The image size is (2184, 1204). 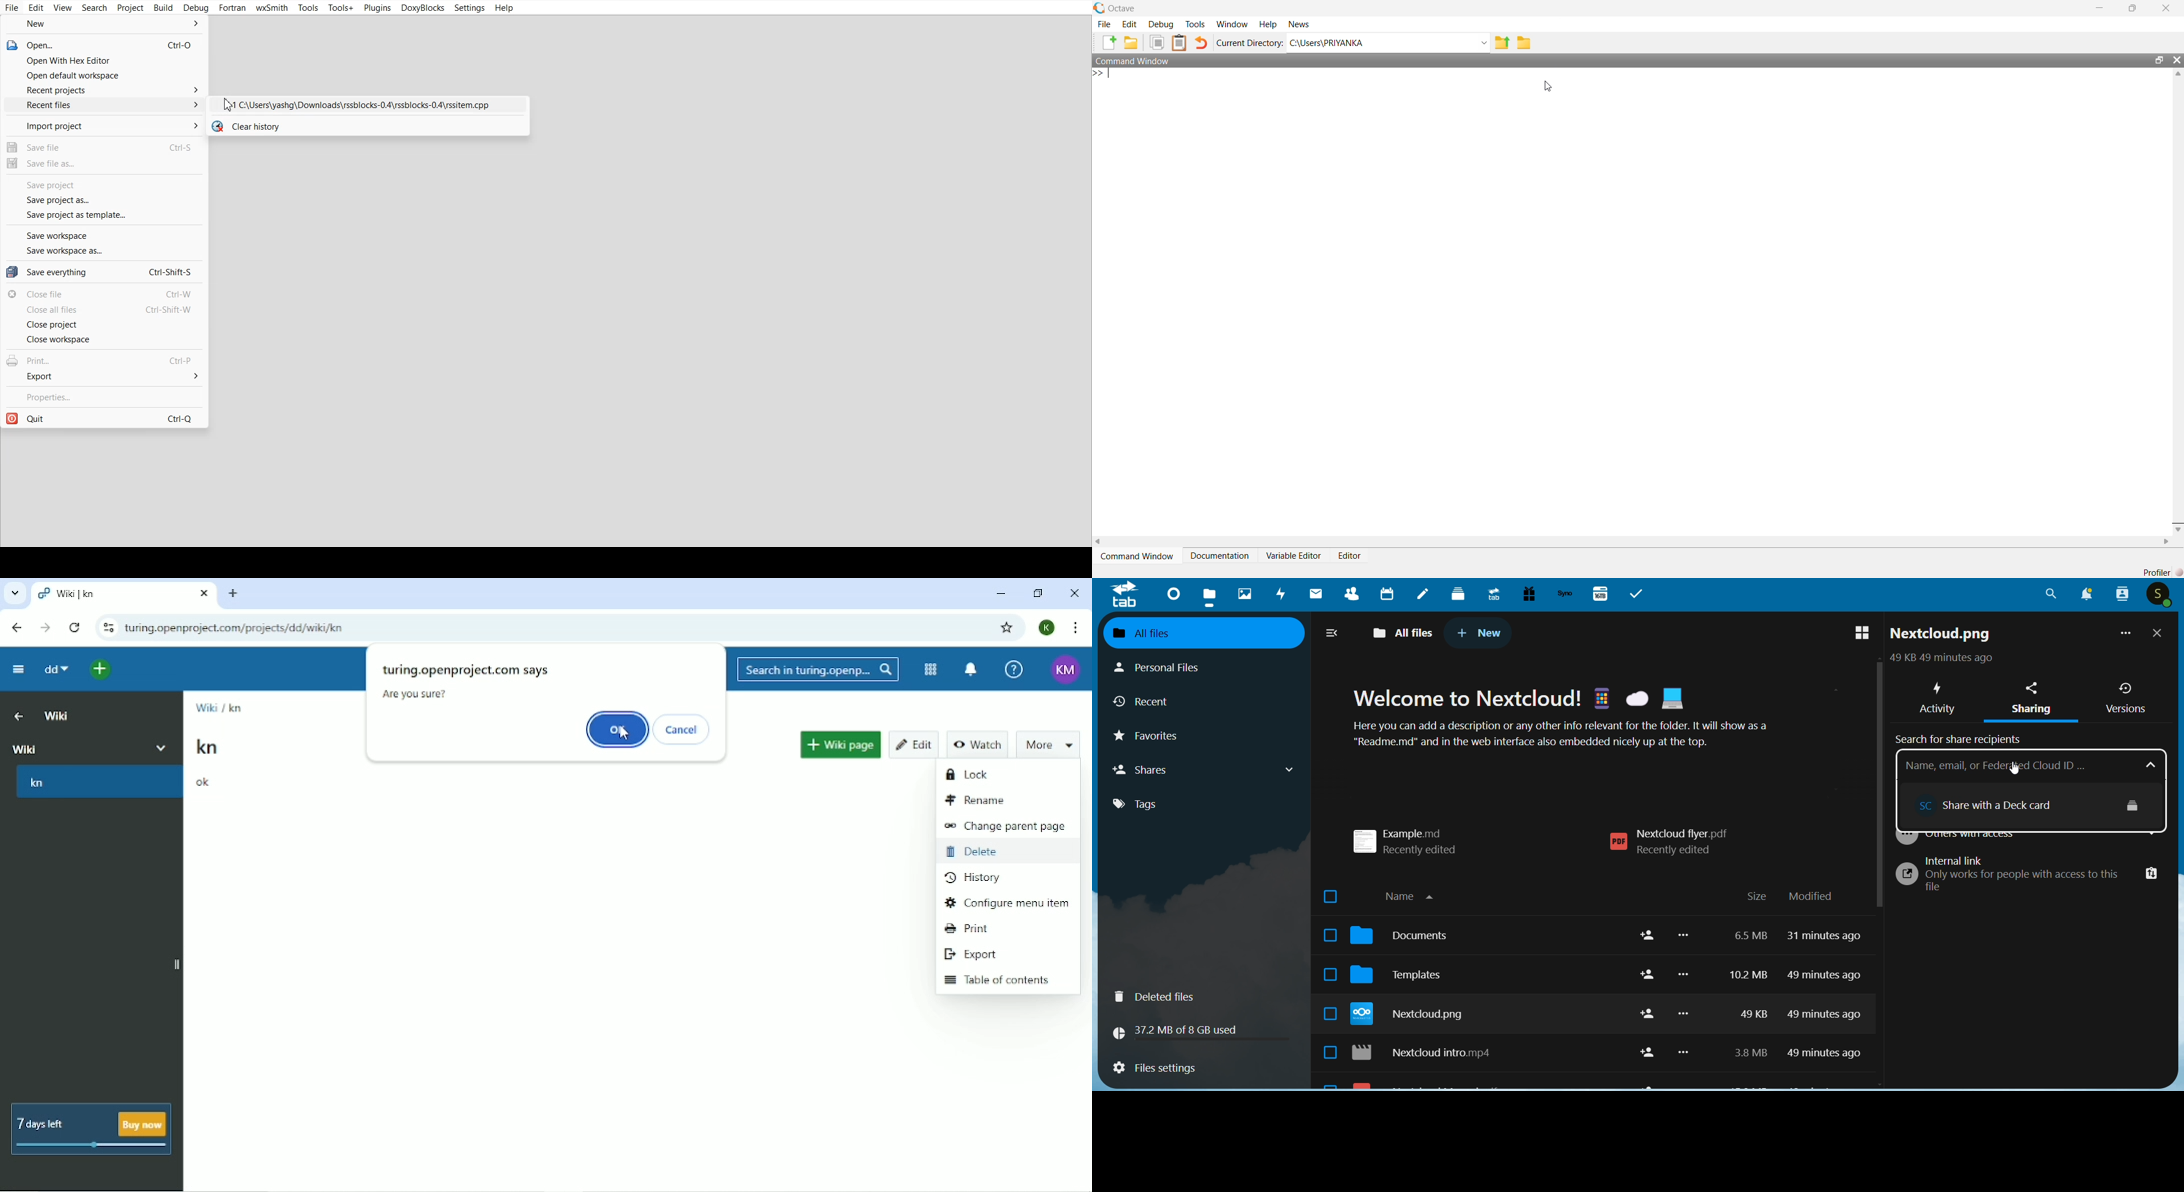 What do you see at coordinates (229, 105) in the screenshot?
I see `Cursor` at bounding box center [229, 105].